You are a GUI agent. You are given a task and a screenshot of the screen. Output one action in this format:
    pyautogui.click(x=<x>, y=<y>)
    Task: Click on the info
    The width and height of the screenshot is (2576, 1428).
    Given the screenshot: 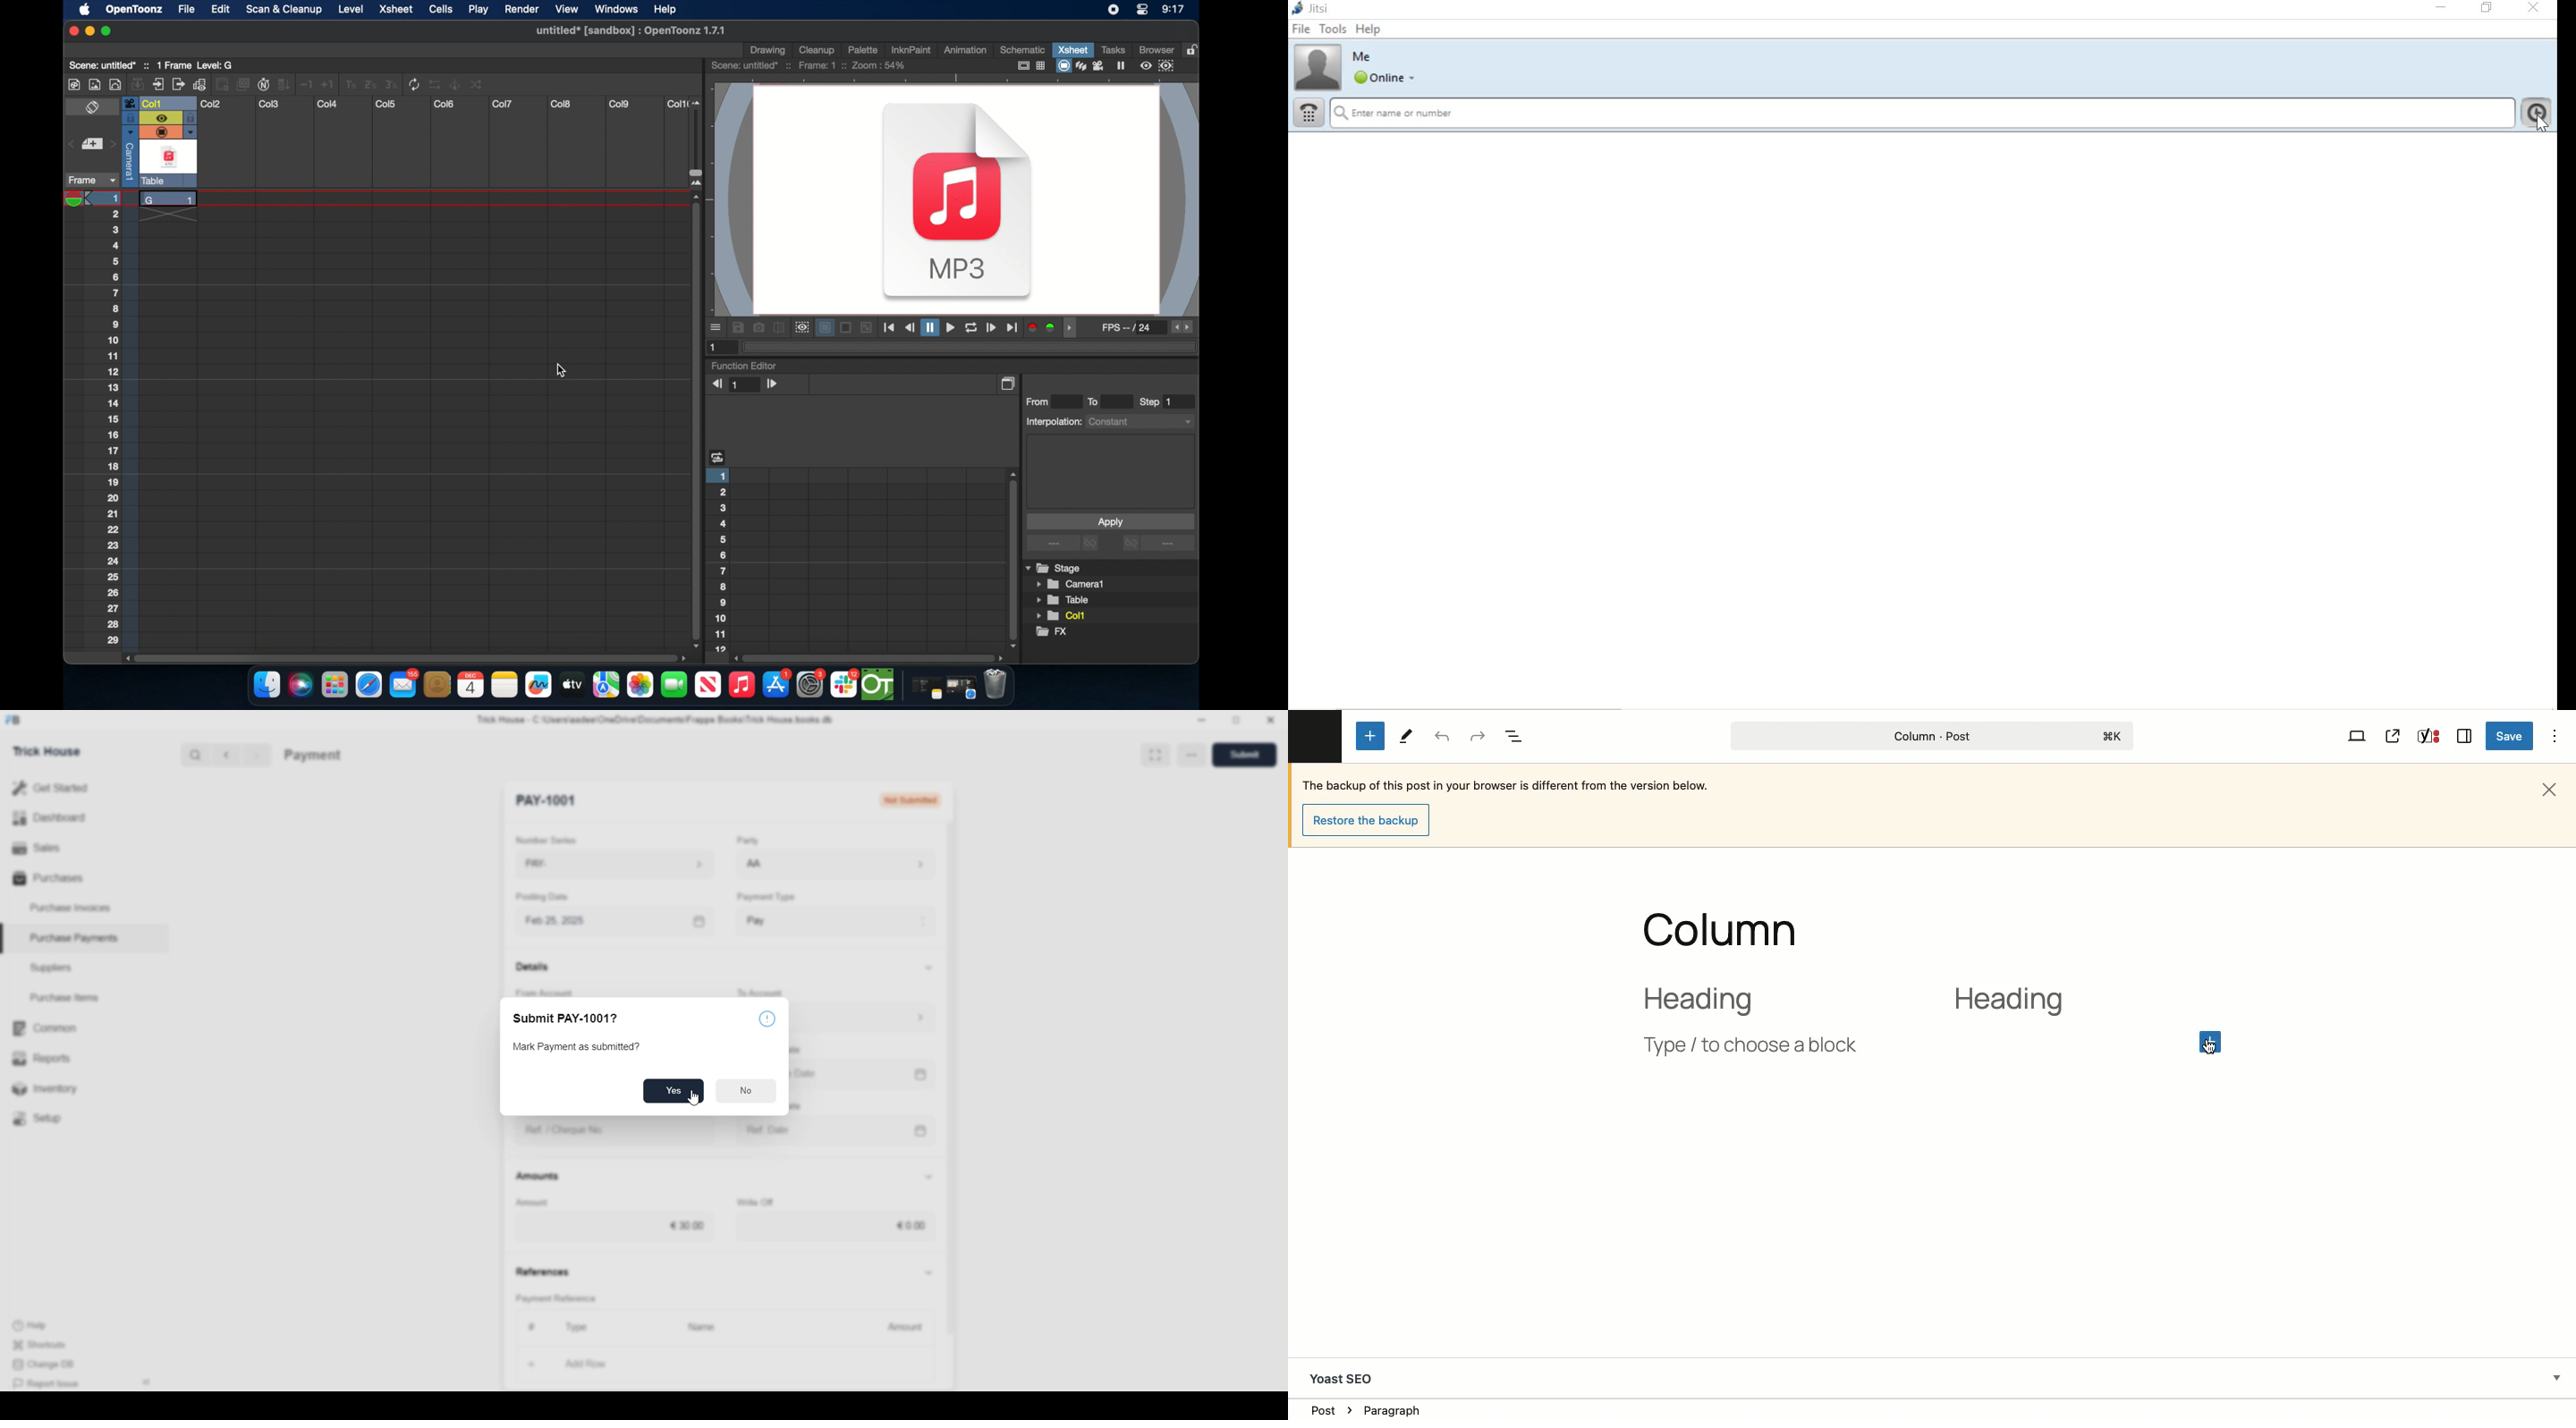 What is the action you would take?
    pyautogui.click(x=771, y=1017)
    